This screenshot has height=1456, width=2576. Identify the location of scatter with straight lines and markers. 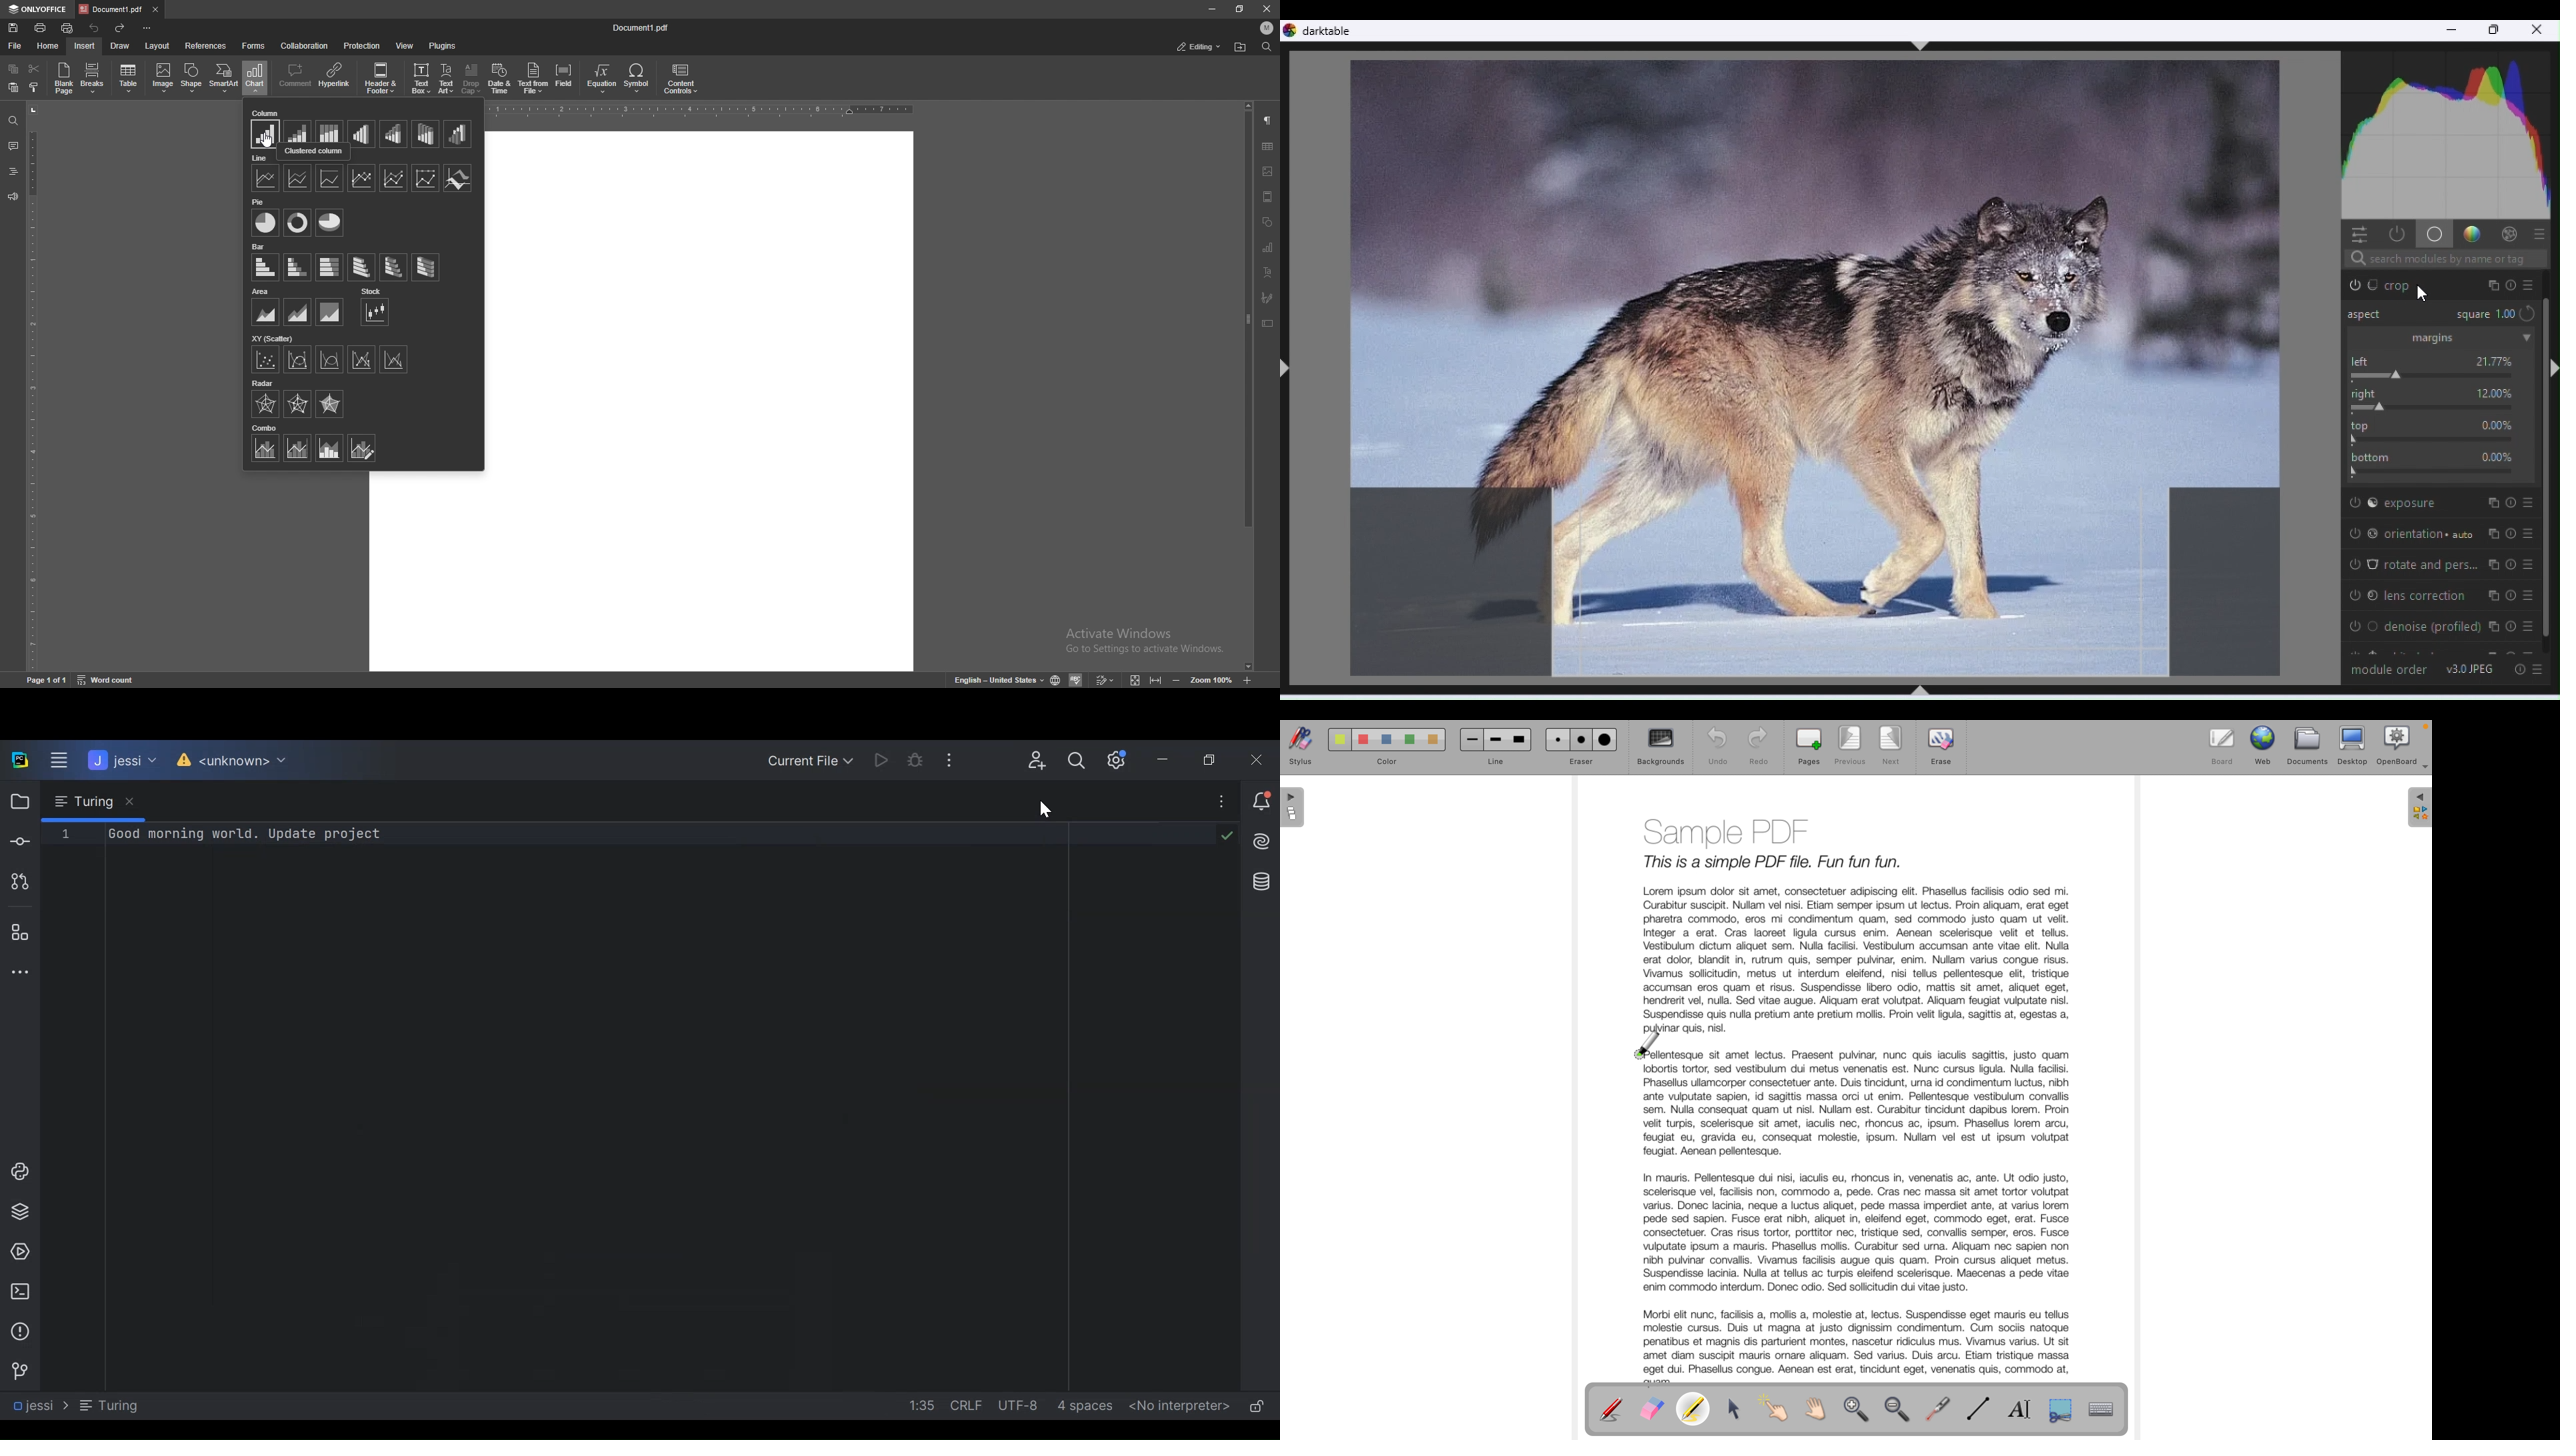
(362, 359).